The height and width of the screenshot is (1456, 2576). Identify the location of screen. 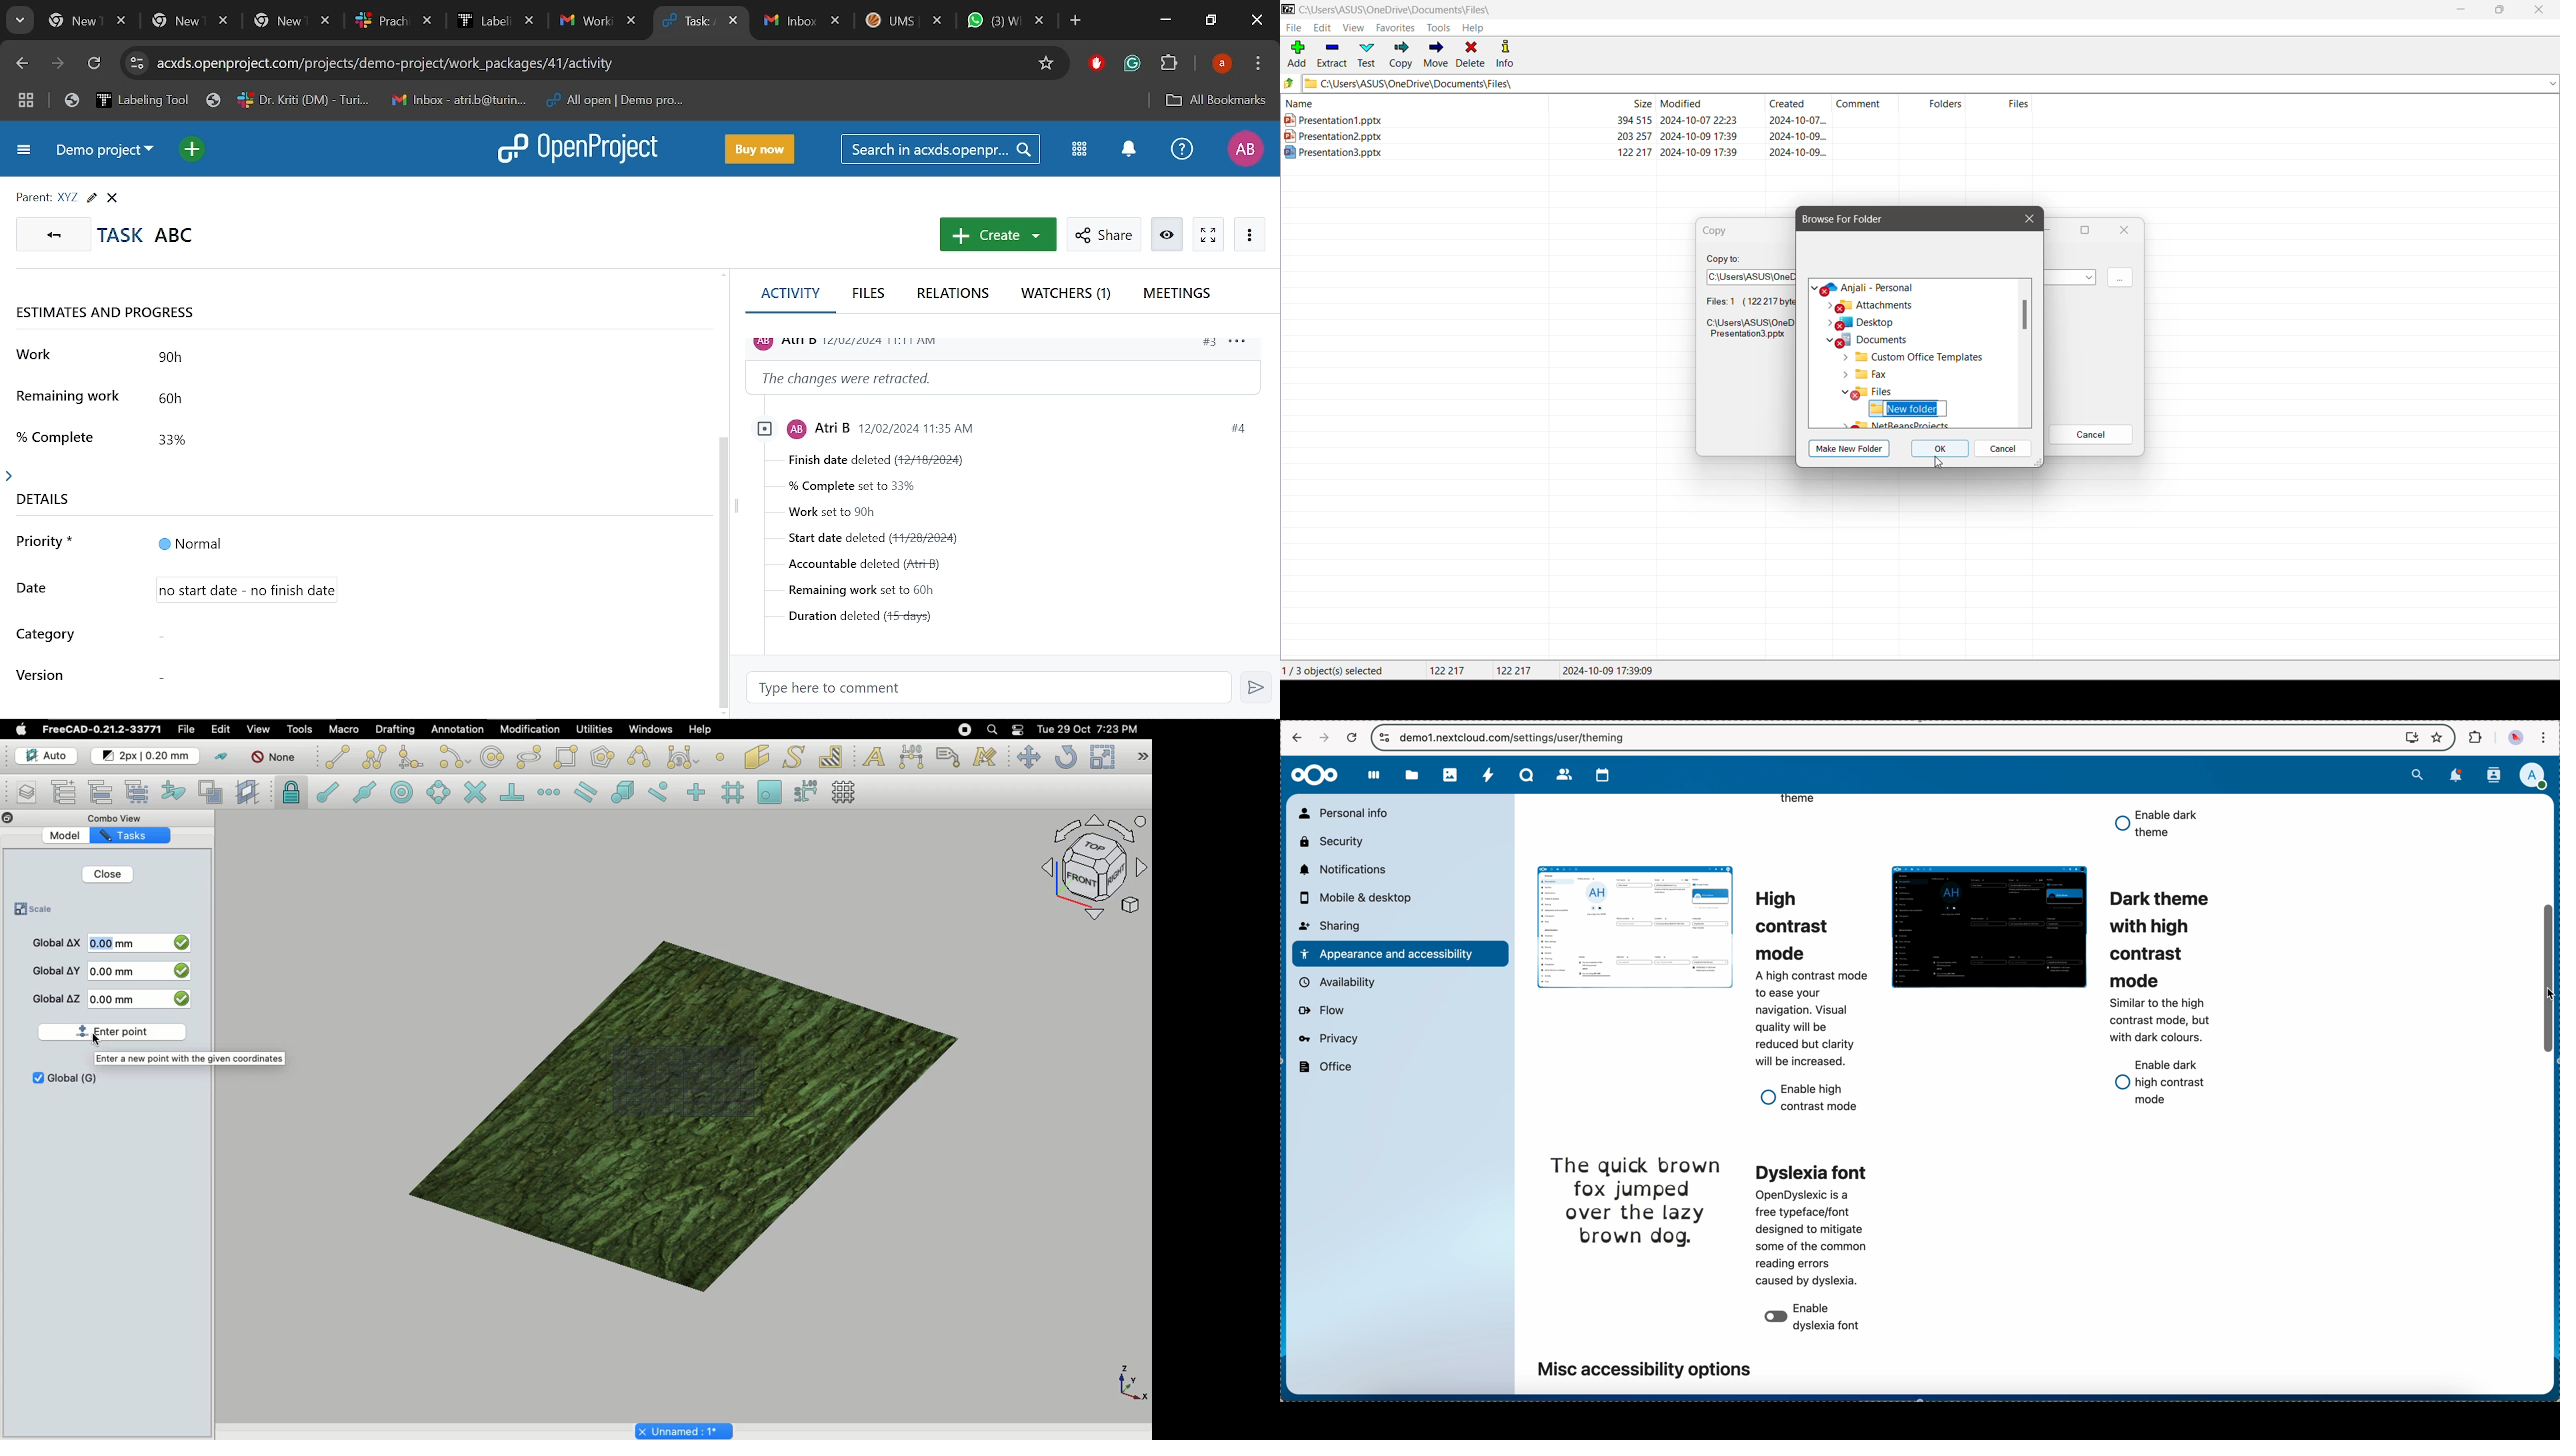
(2407, 738).